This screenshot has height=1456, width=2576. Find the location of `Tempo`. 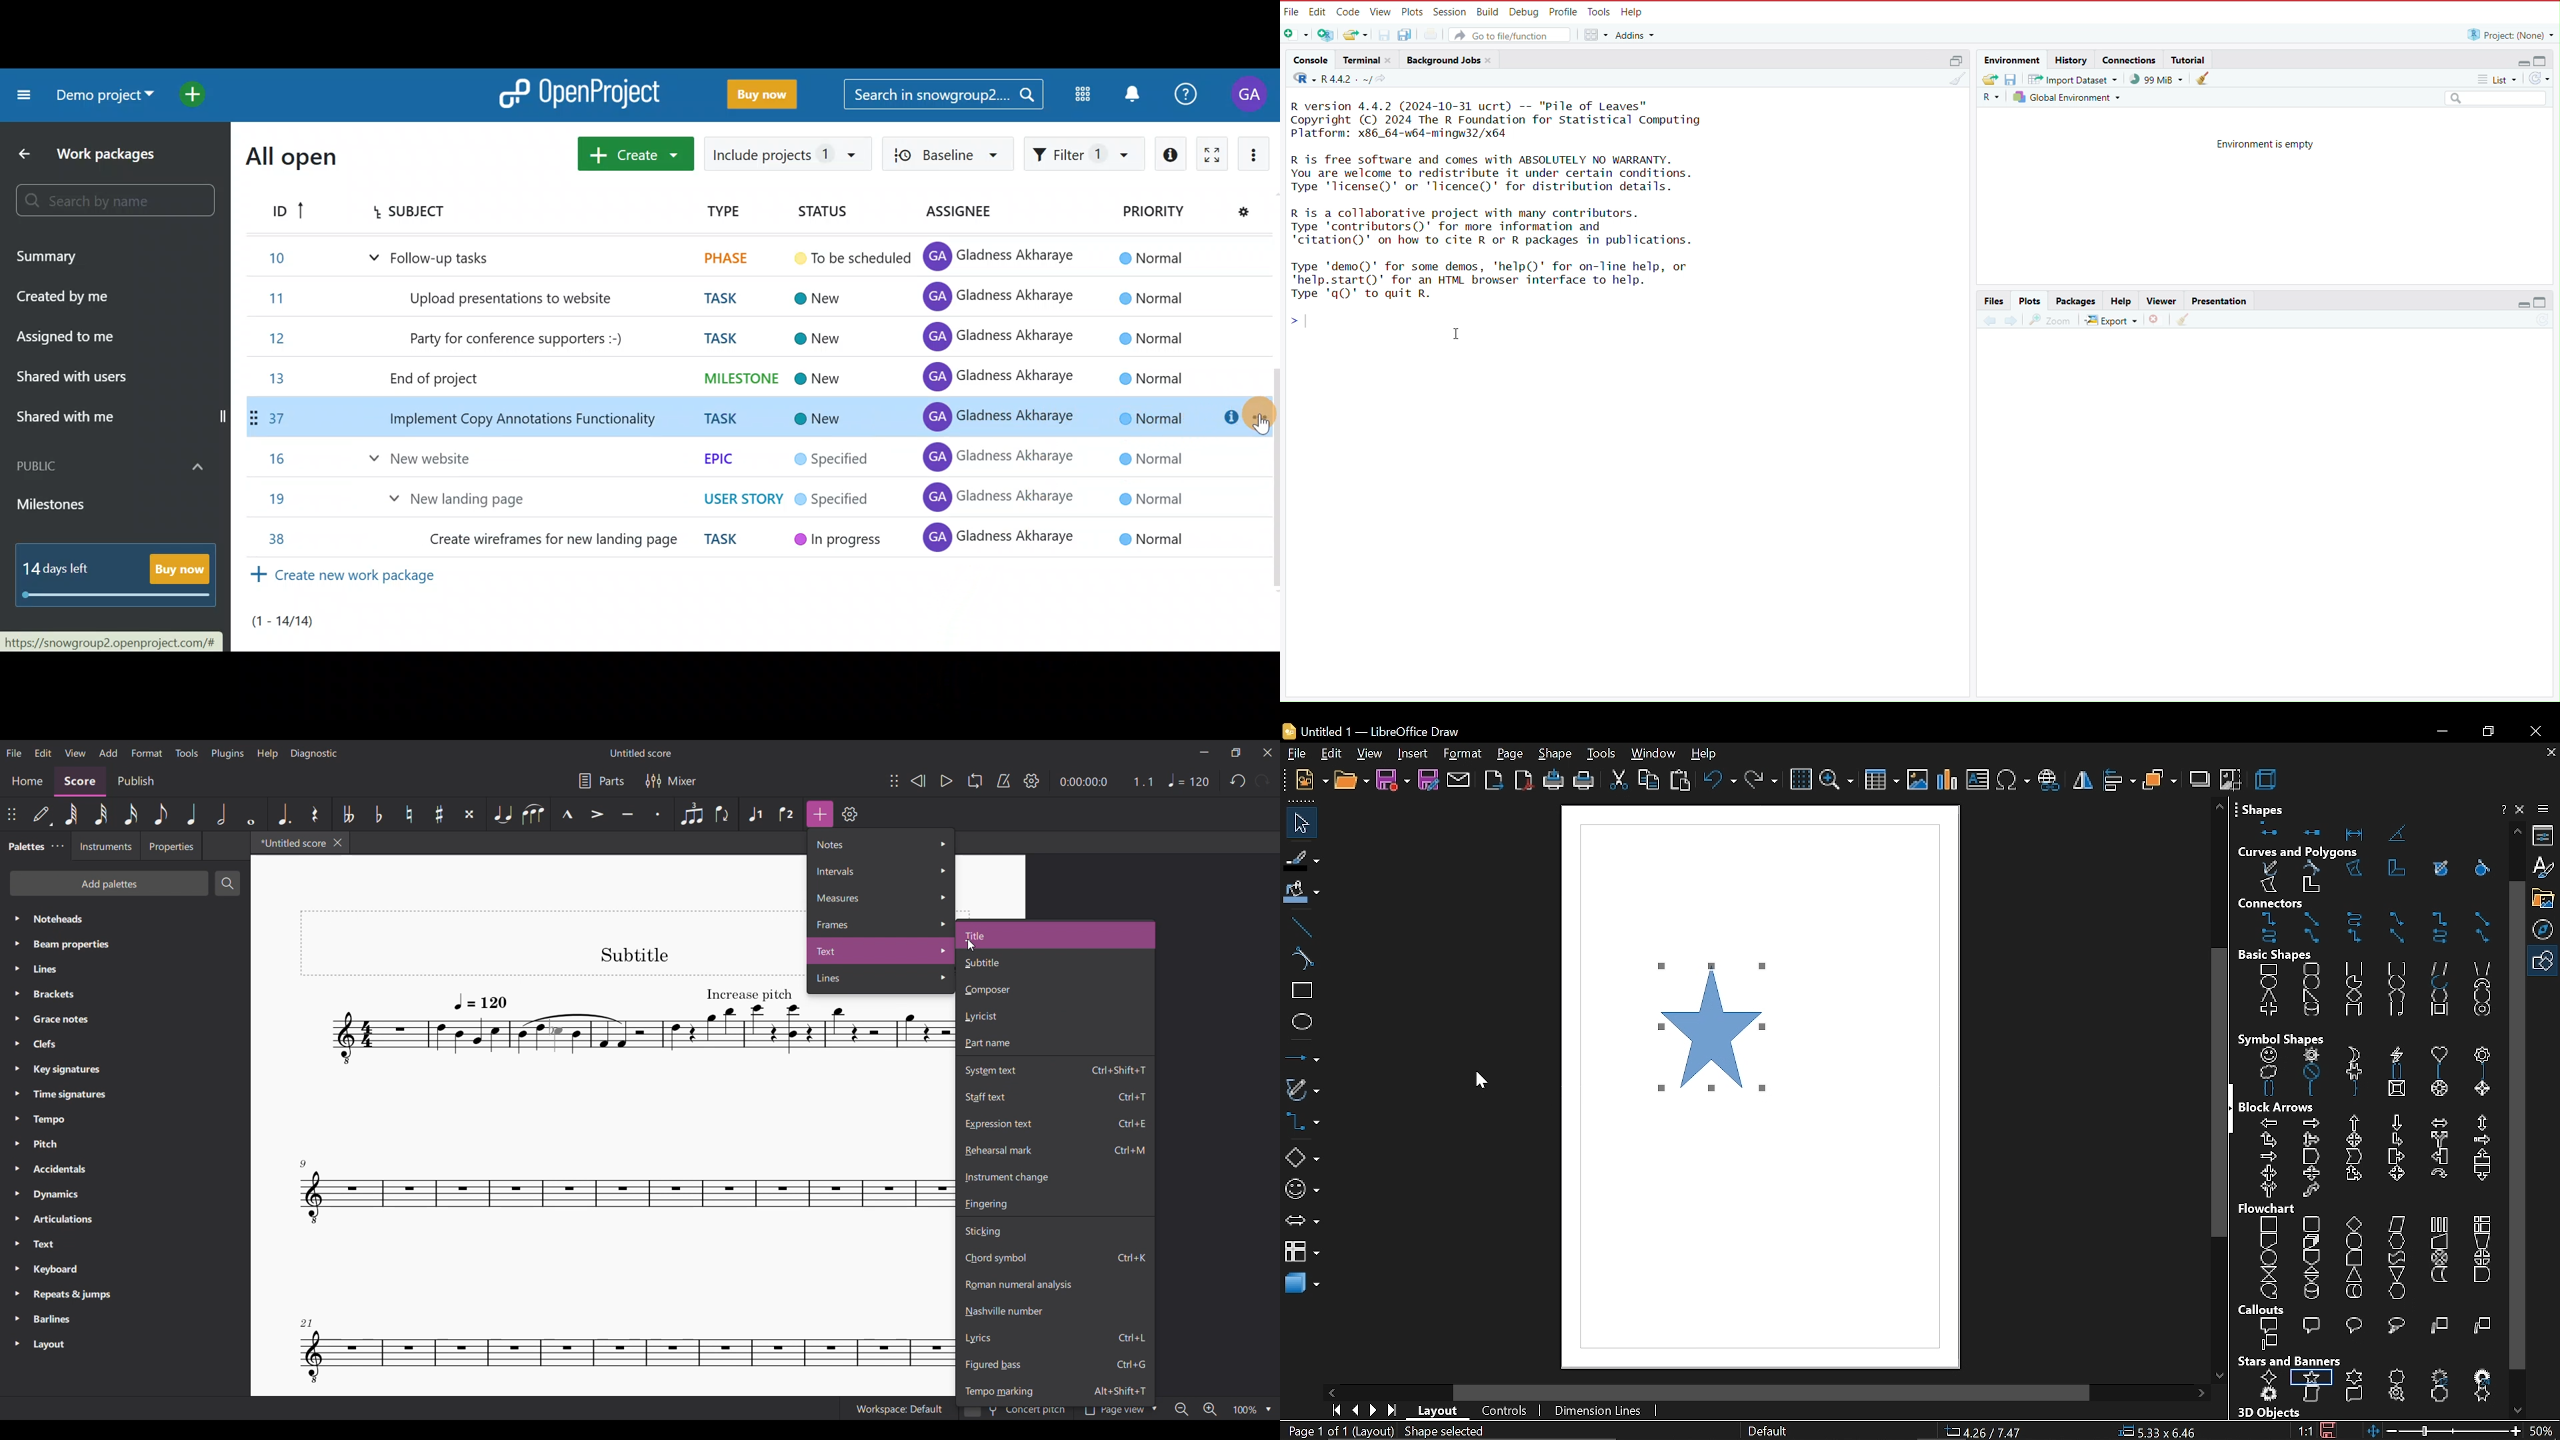

Tempo is located at coordinates (125, 1119).